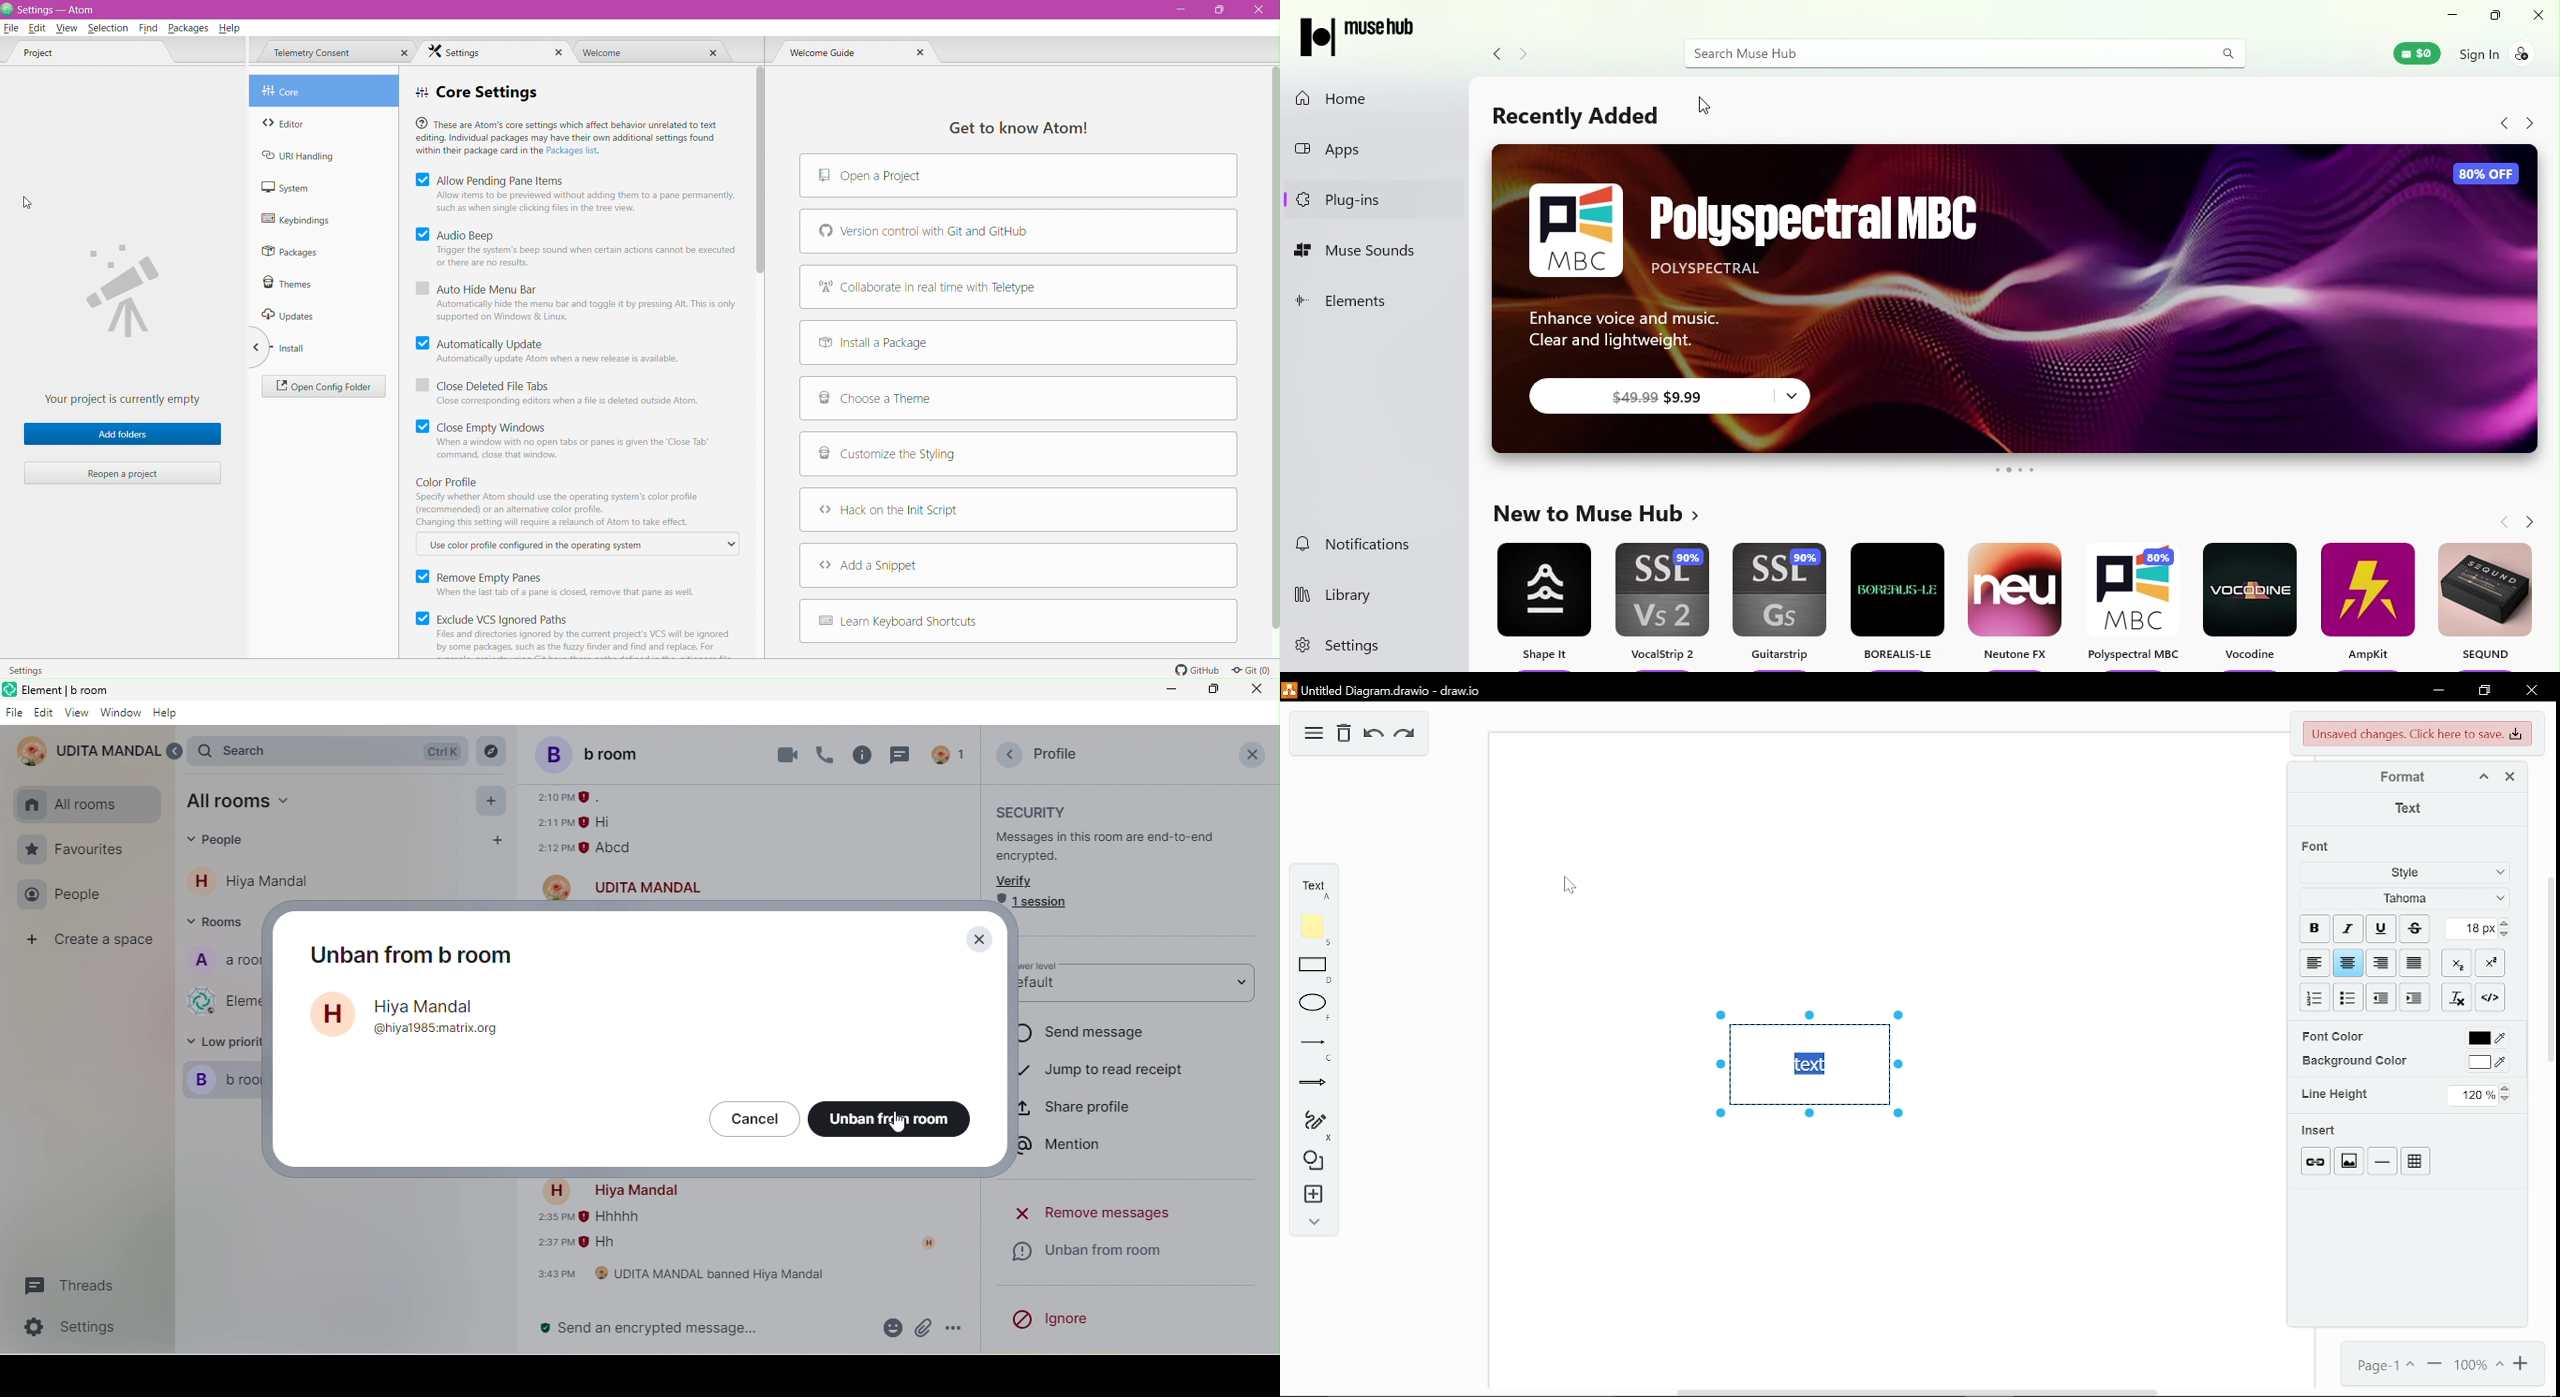 The width and height of the screenshot is (2576, 1400). Describe the element at coordinates (892, 1120) in the screenshot. I see `unban from room` at that location.